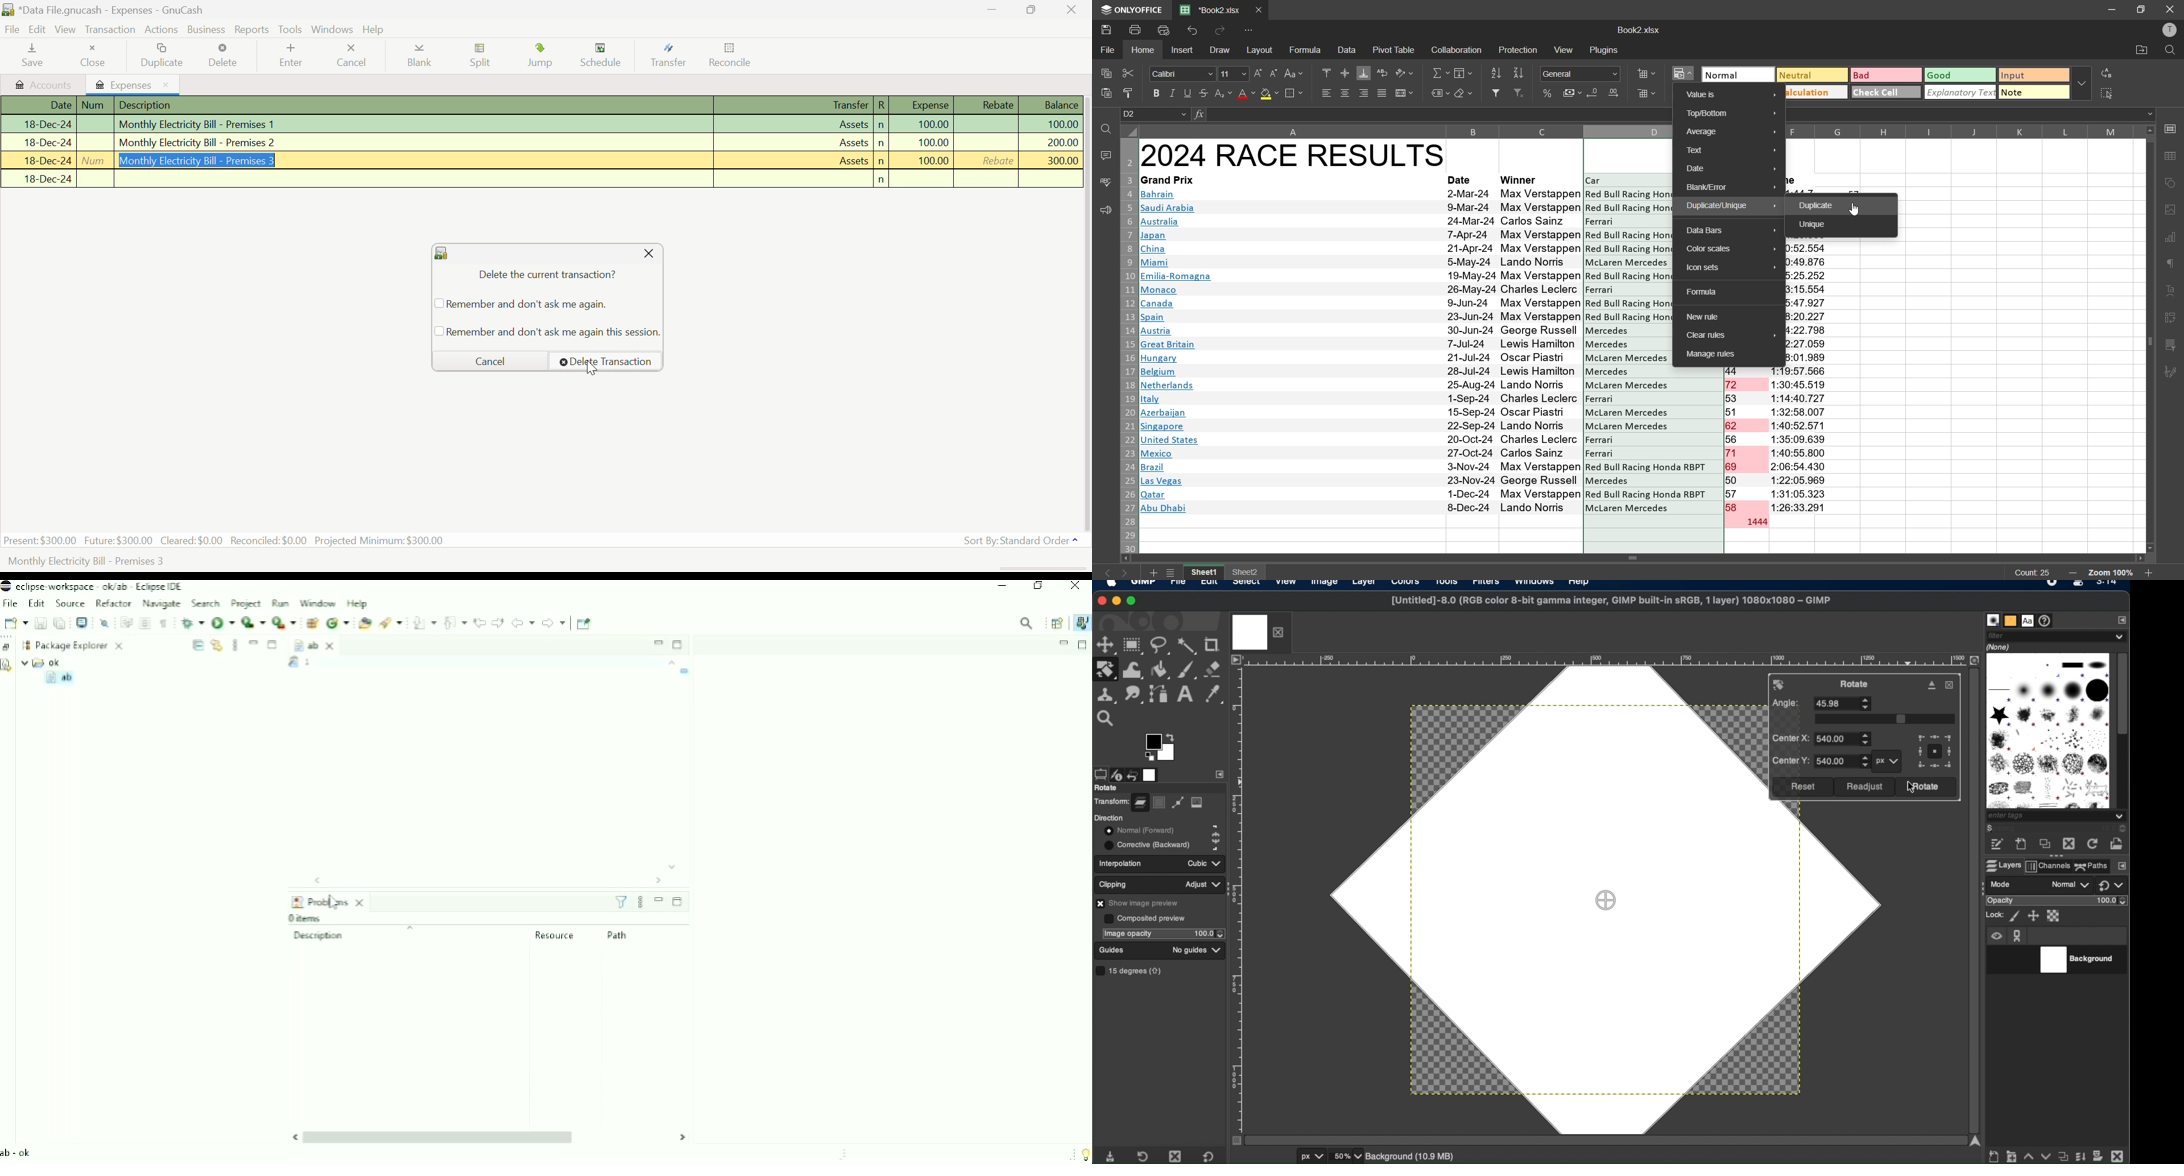 The image size is (2184, 1176). What do you see at coordinates (1615, 93) in the screenshot?
I see `increase decimal` at bounding box center [1615, 93].